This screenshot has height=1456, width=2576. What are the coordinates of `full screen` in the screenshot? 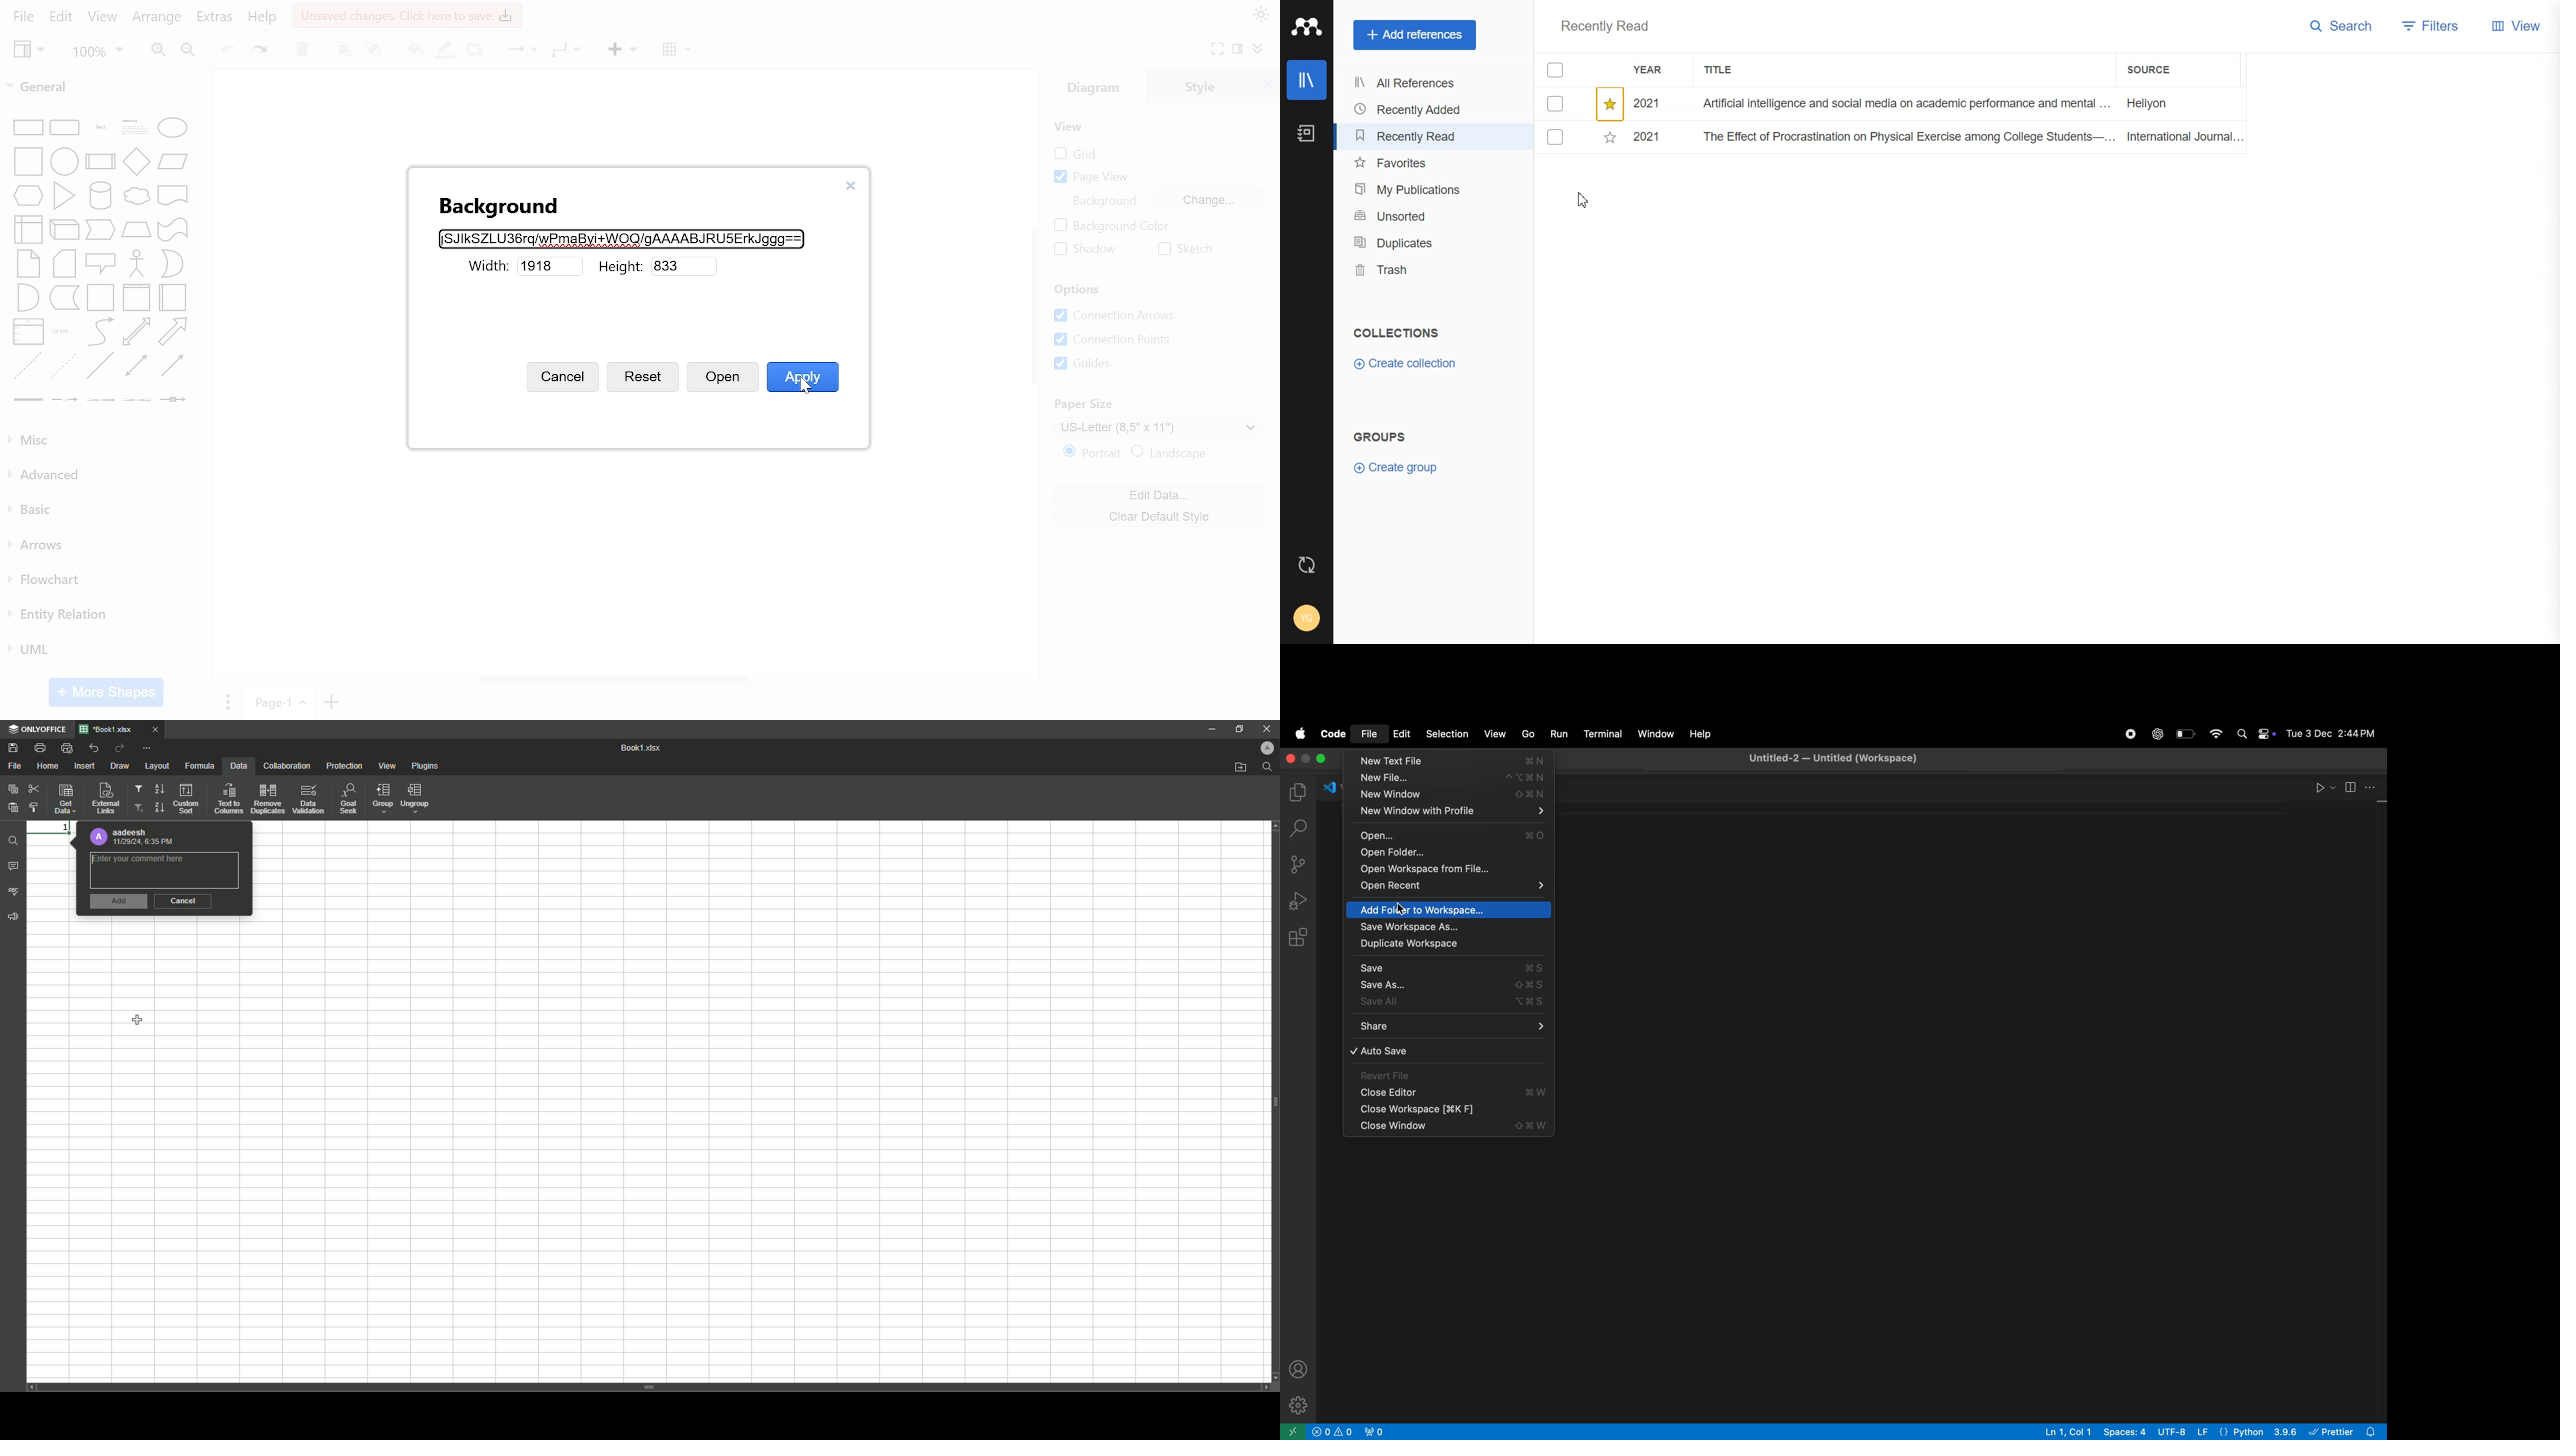 It's located at (1219, 49).